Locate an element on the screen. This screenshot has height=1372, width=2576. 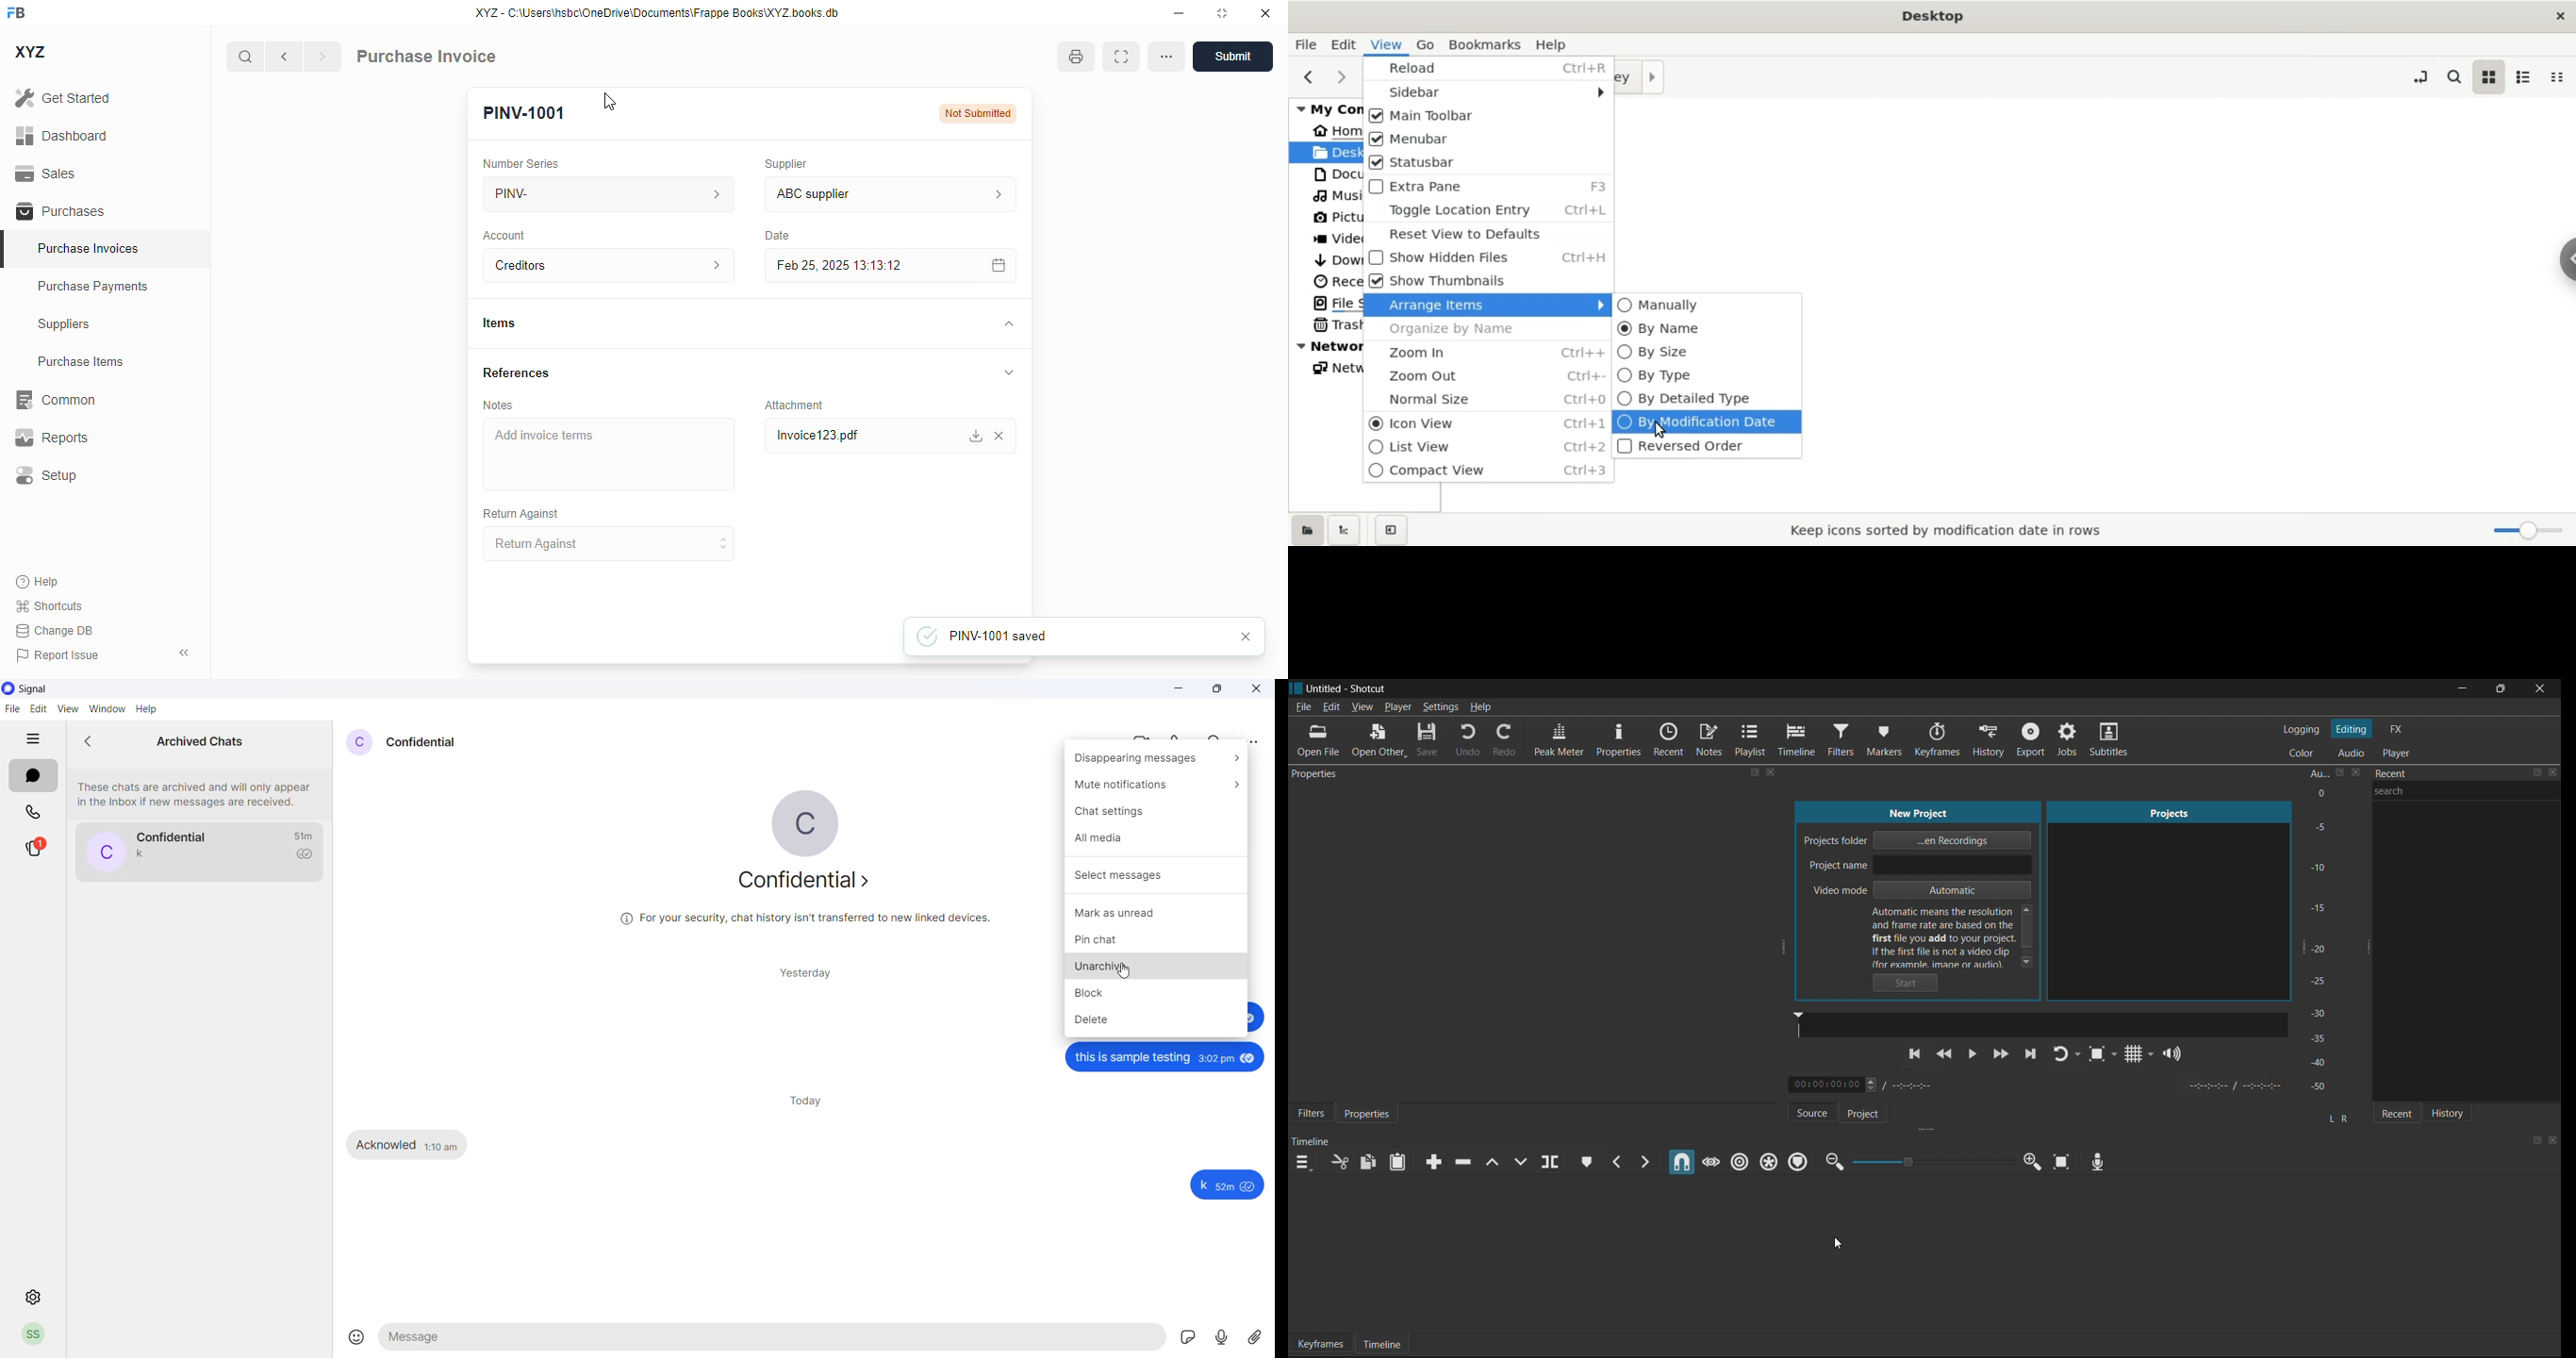
previous is located at coordinates (284, 57).